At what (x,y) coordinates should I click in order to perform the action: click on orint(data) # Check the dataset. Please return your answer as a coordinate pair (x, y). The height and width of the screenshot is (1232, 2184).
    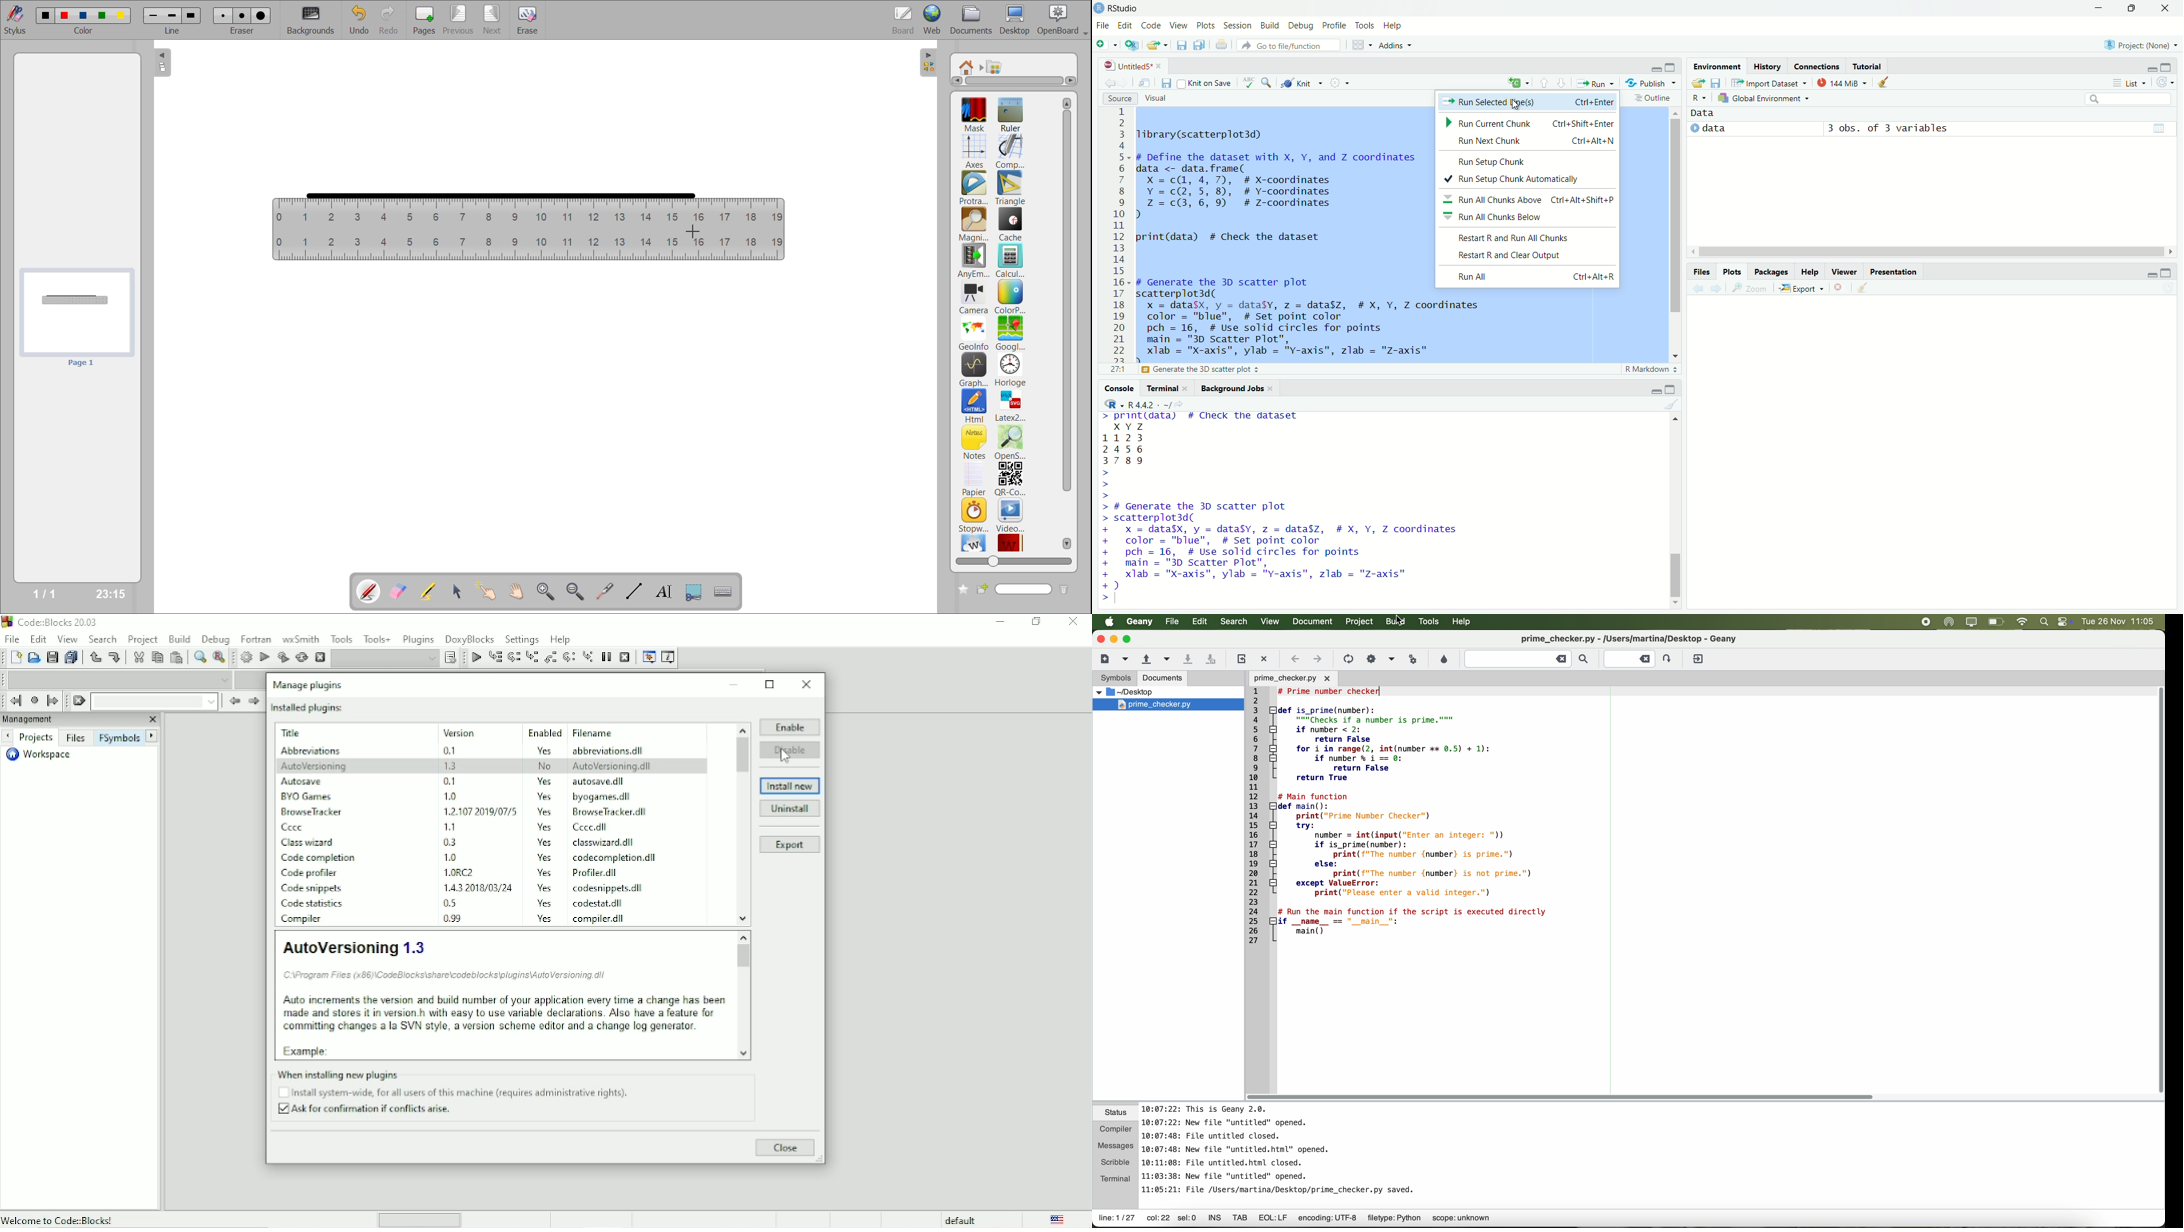
    Looking at the image, I should click on (1230, 238).